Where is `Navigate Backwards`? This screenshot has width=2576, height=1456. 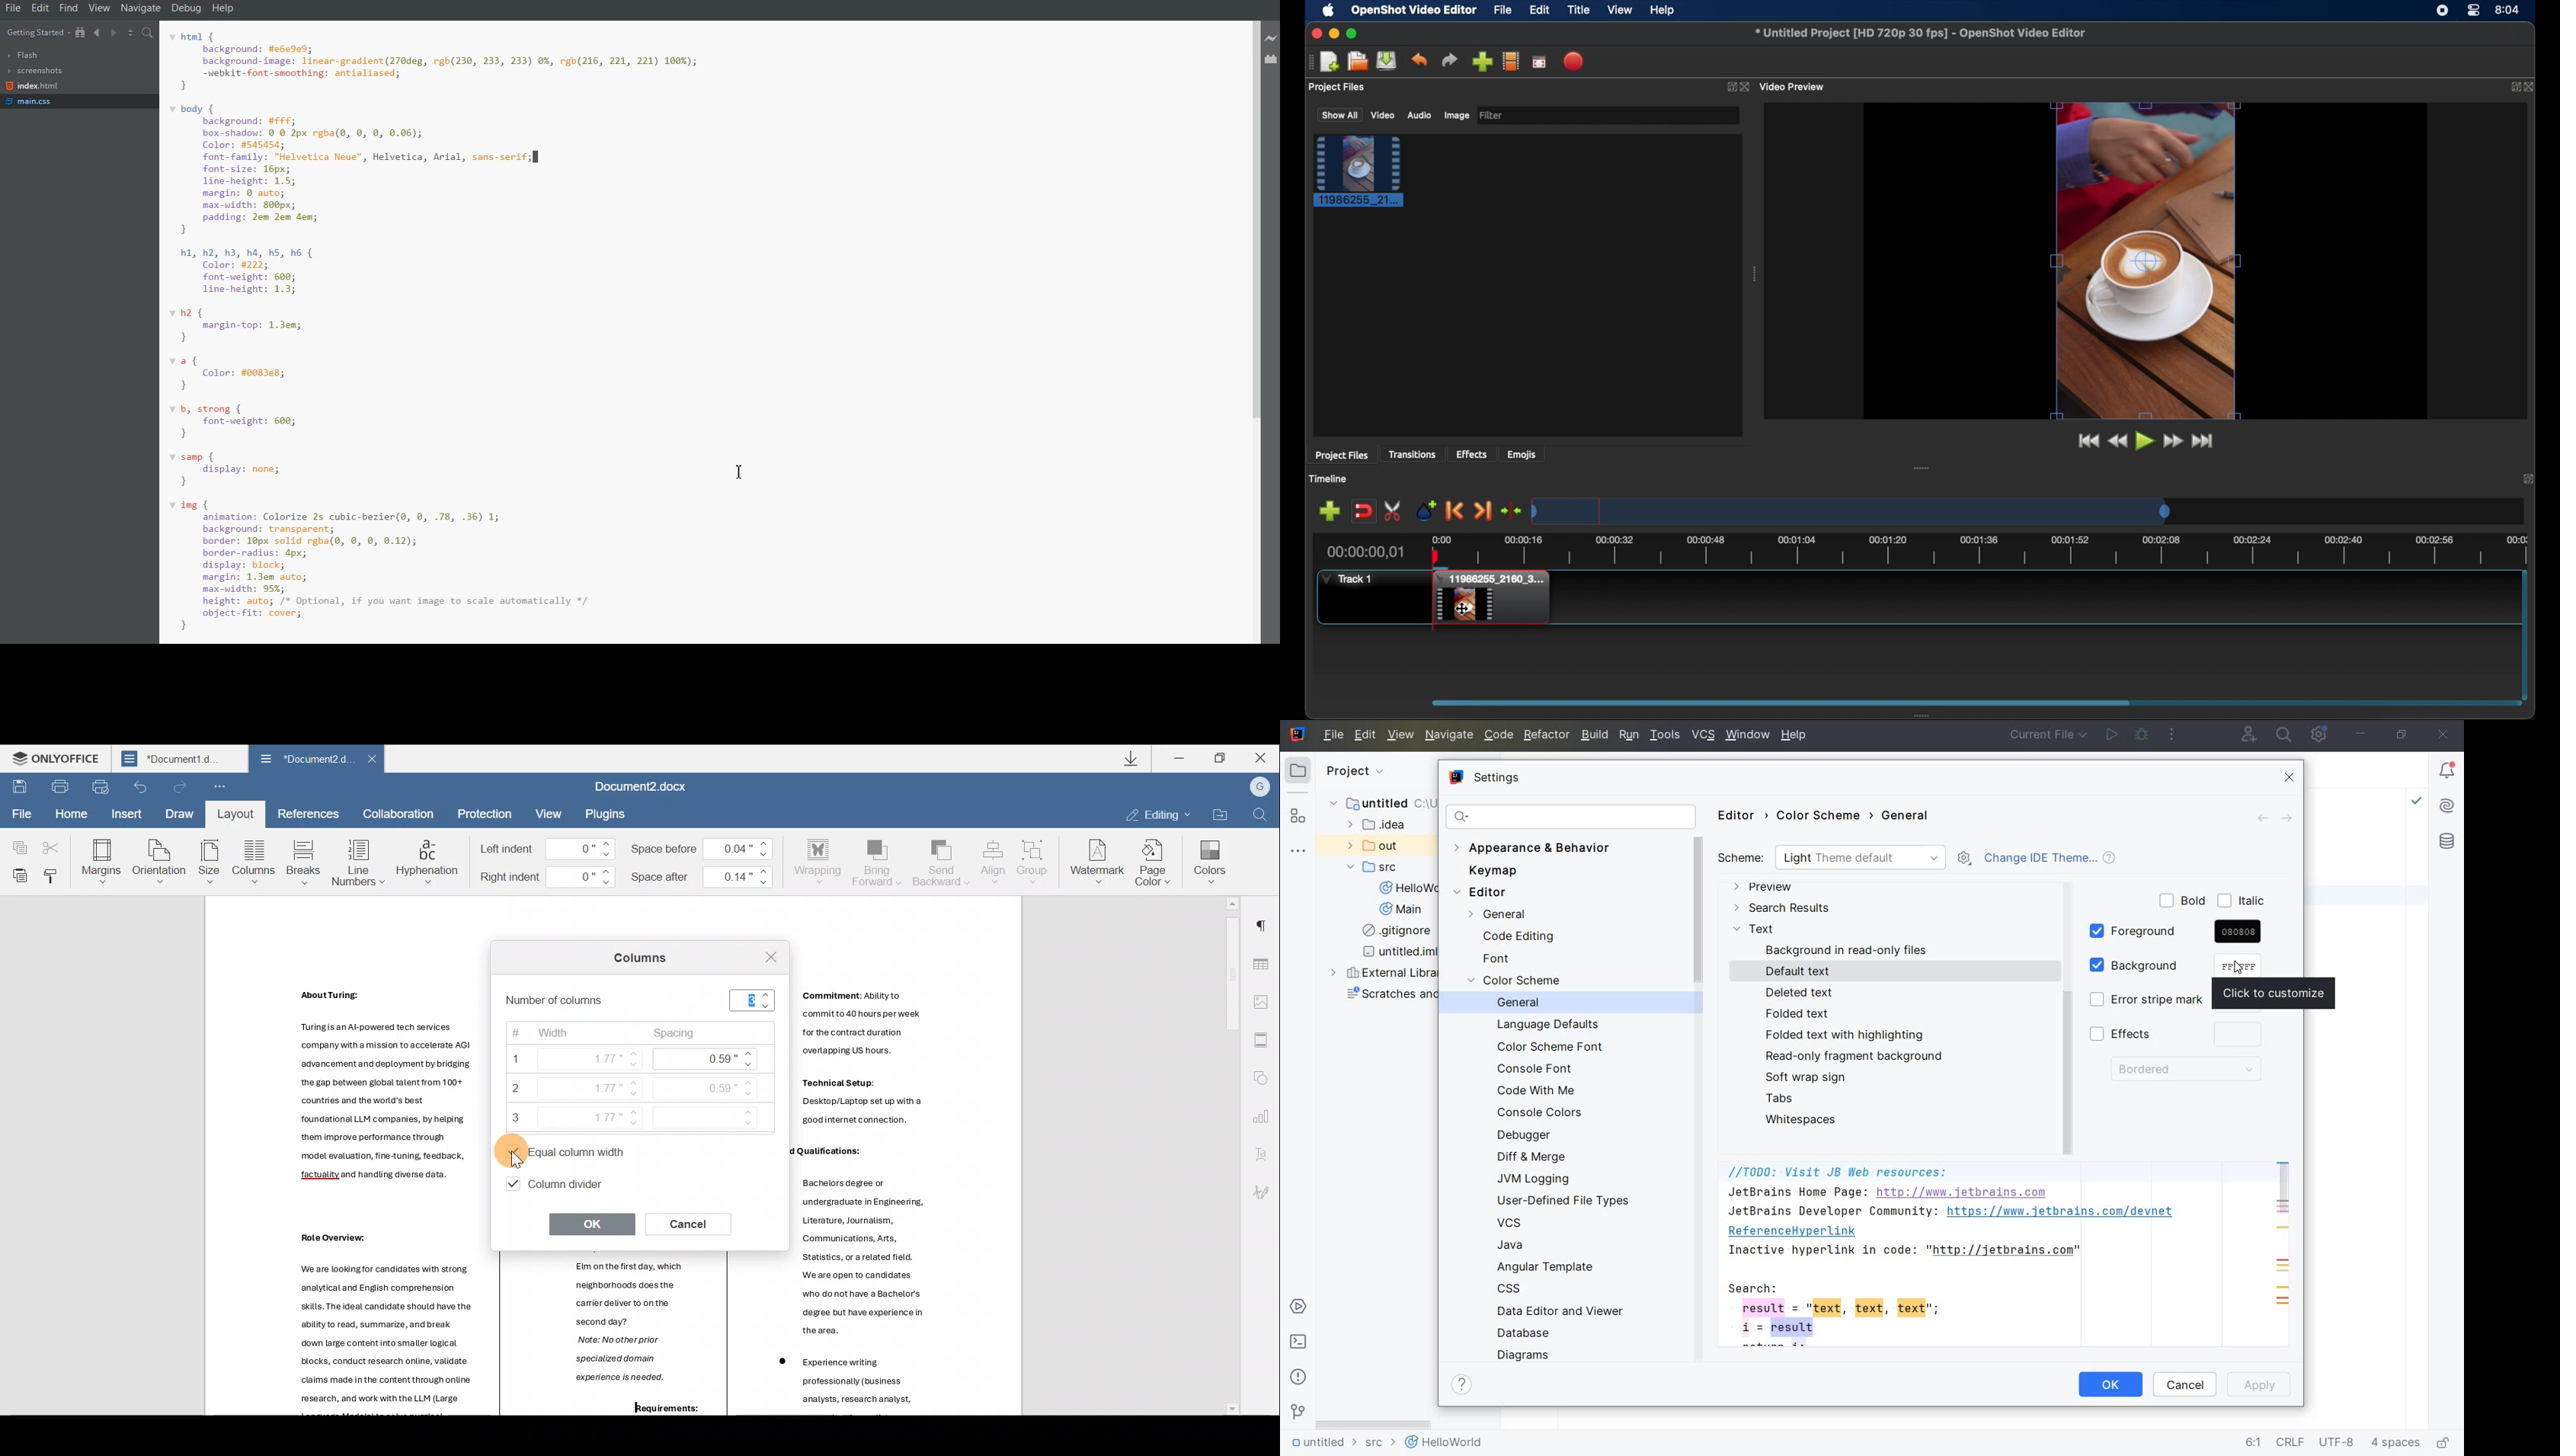
Navigate Backwards is located at coordinates (97, 32).